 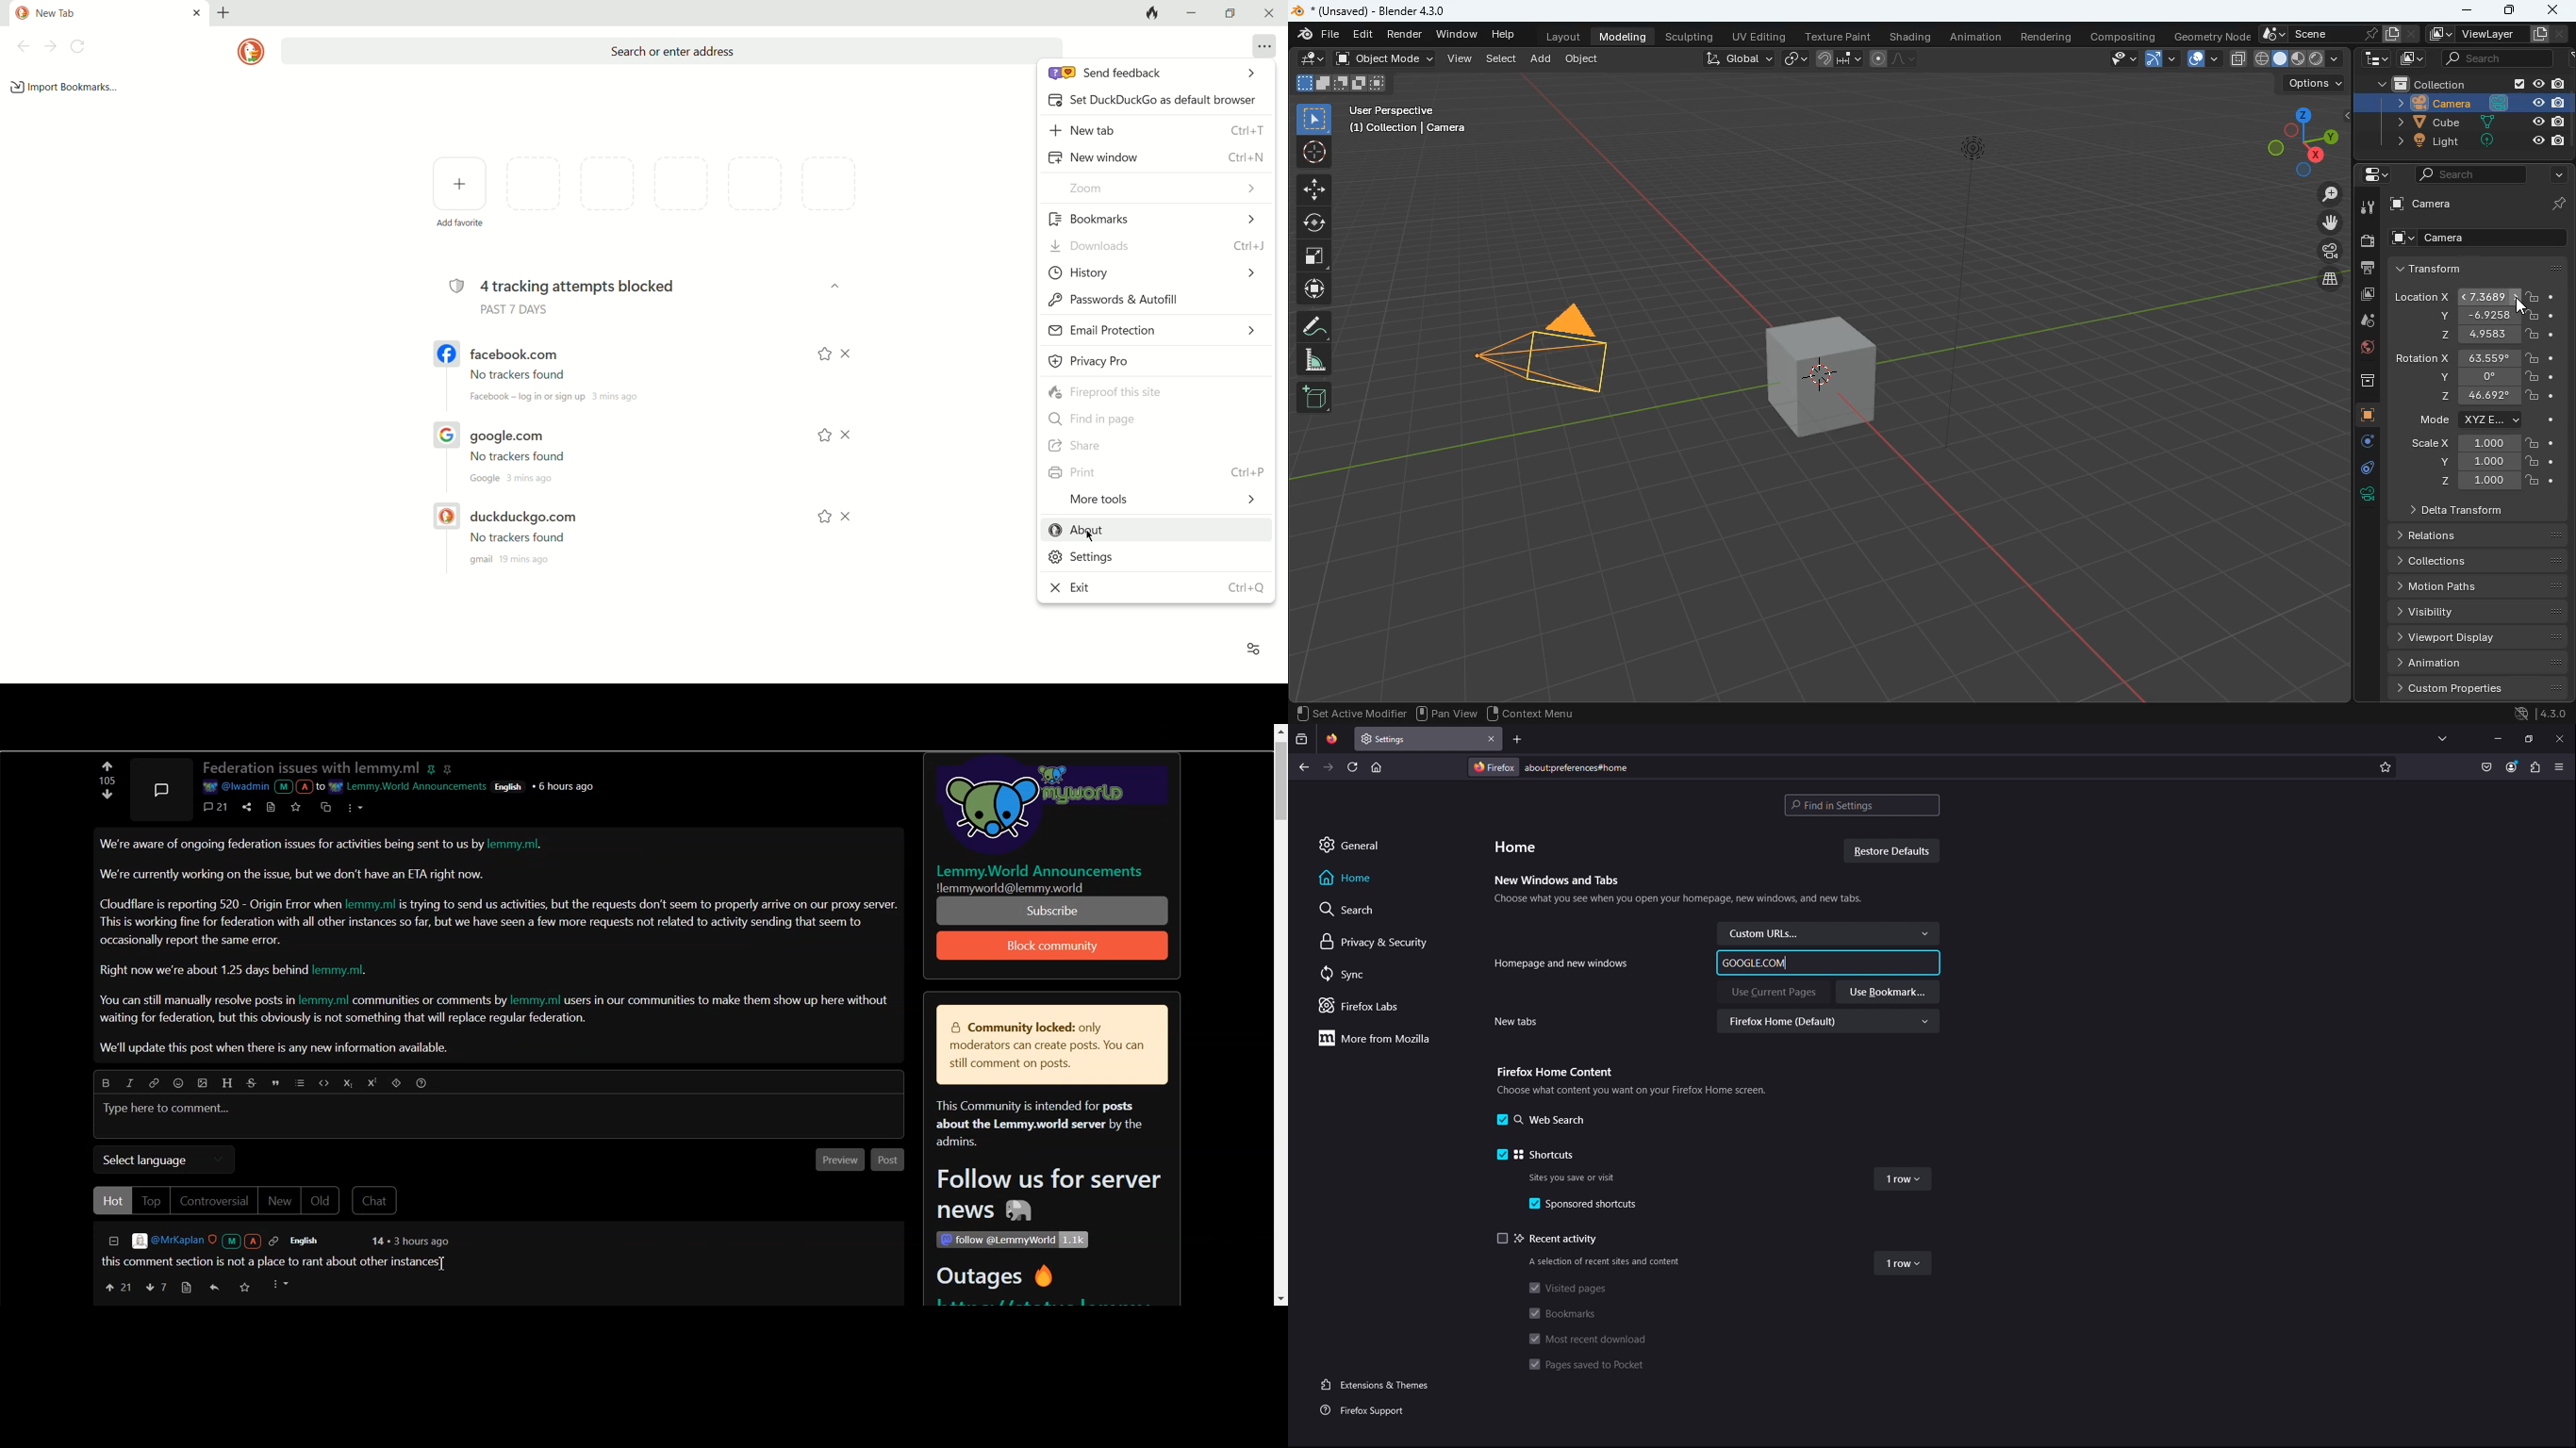 I want to click on Google.com, so click(x=1751, y=963).